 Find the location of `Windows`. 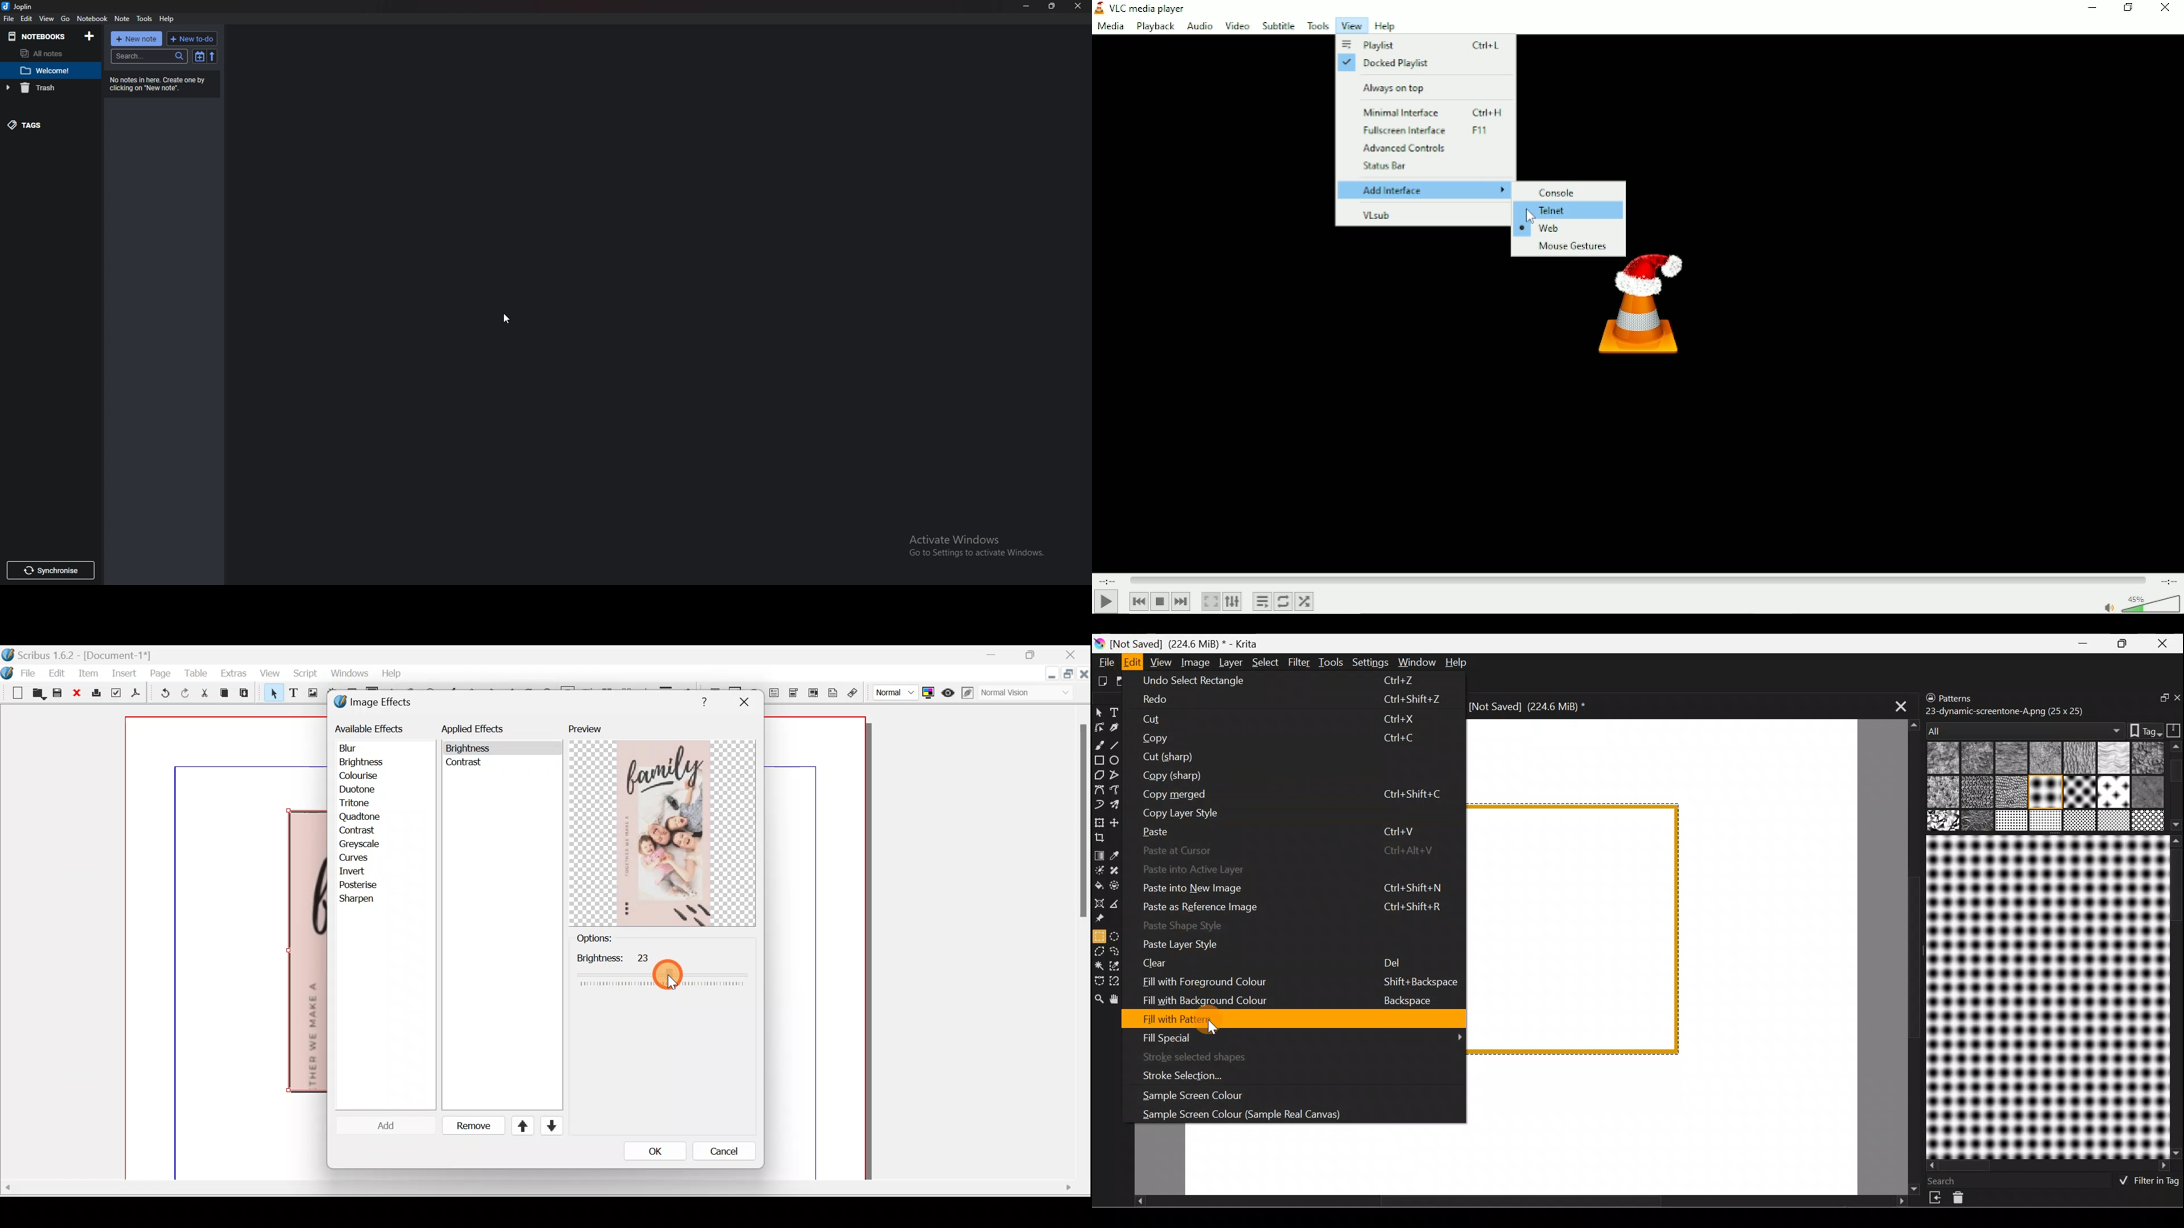

Windows is located at coordinates (346, 673).